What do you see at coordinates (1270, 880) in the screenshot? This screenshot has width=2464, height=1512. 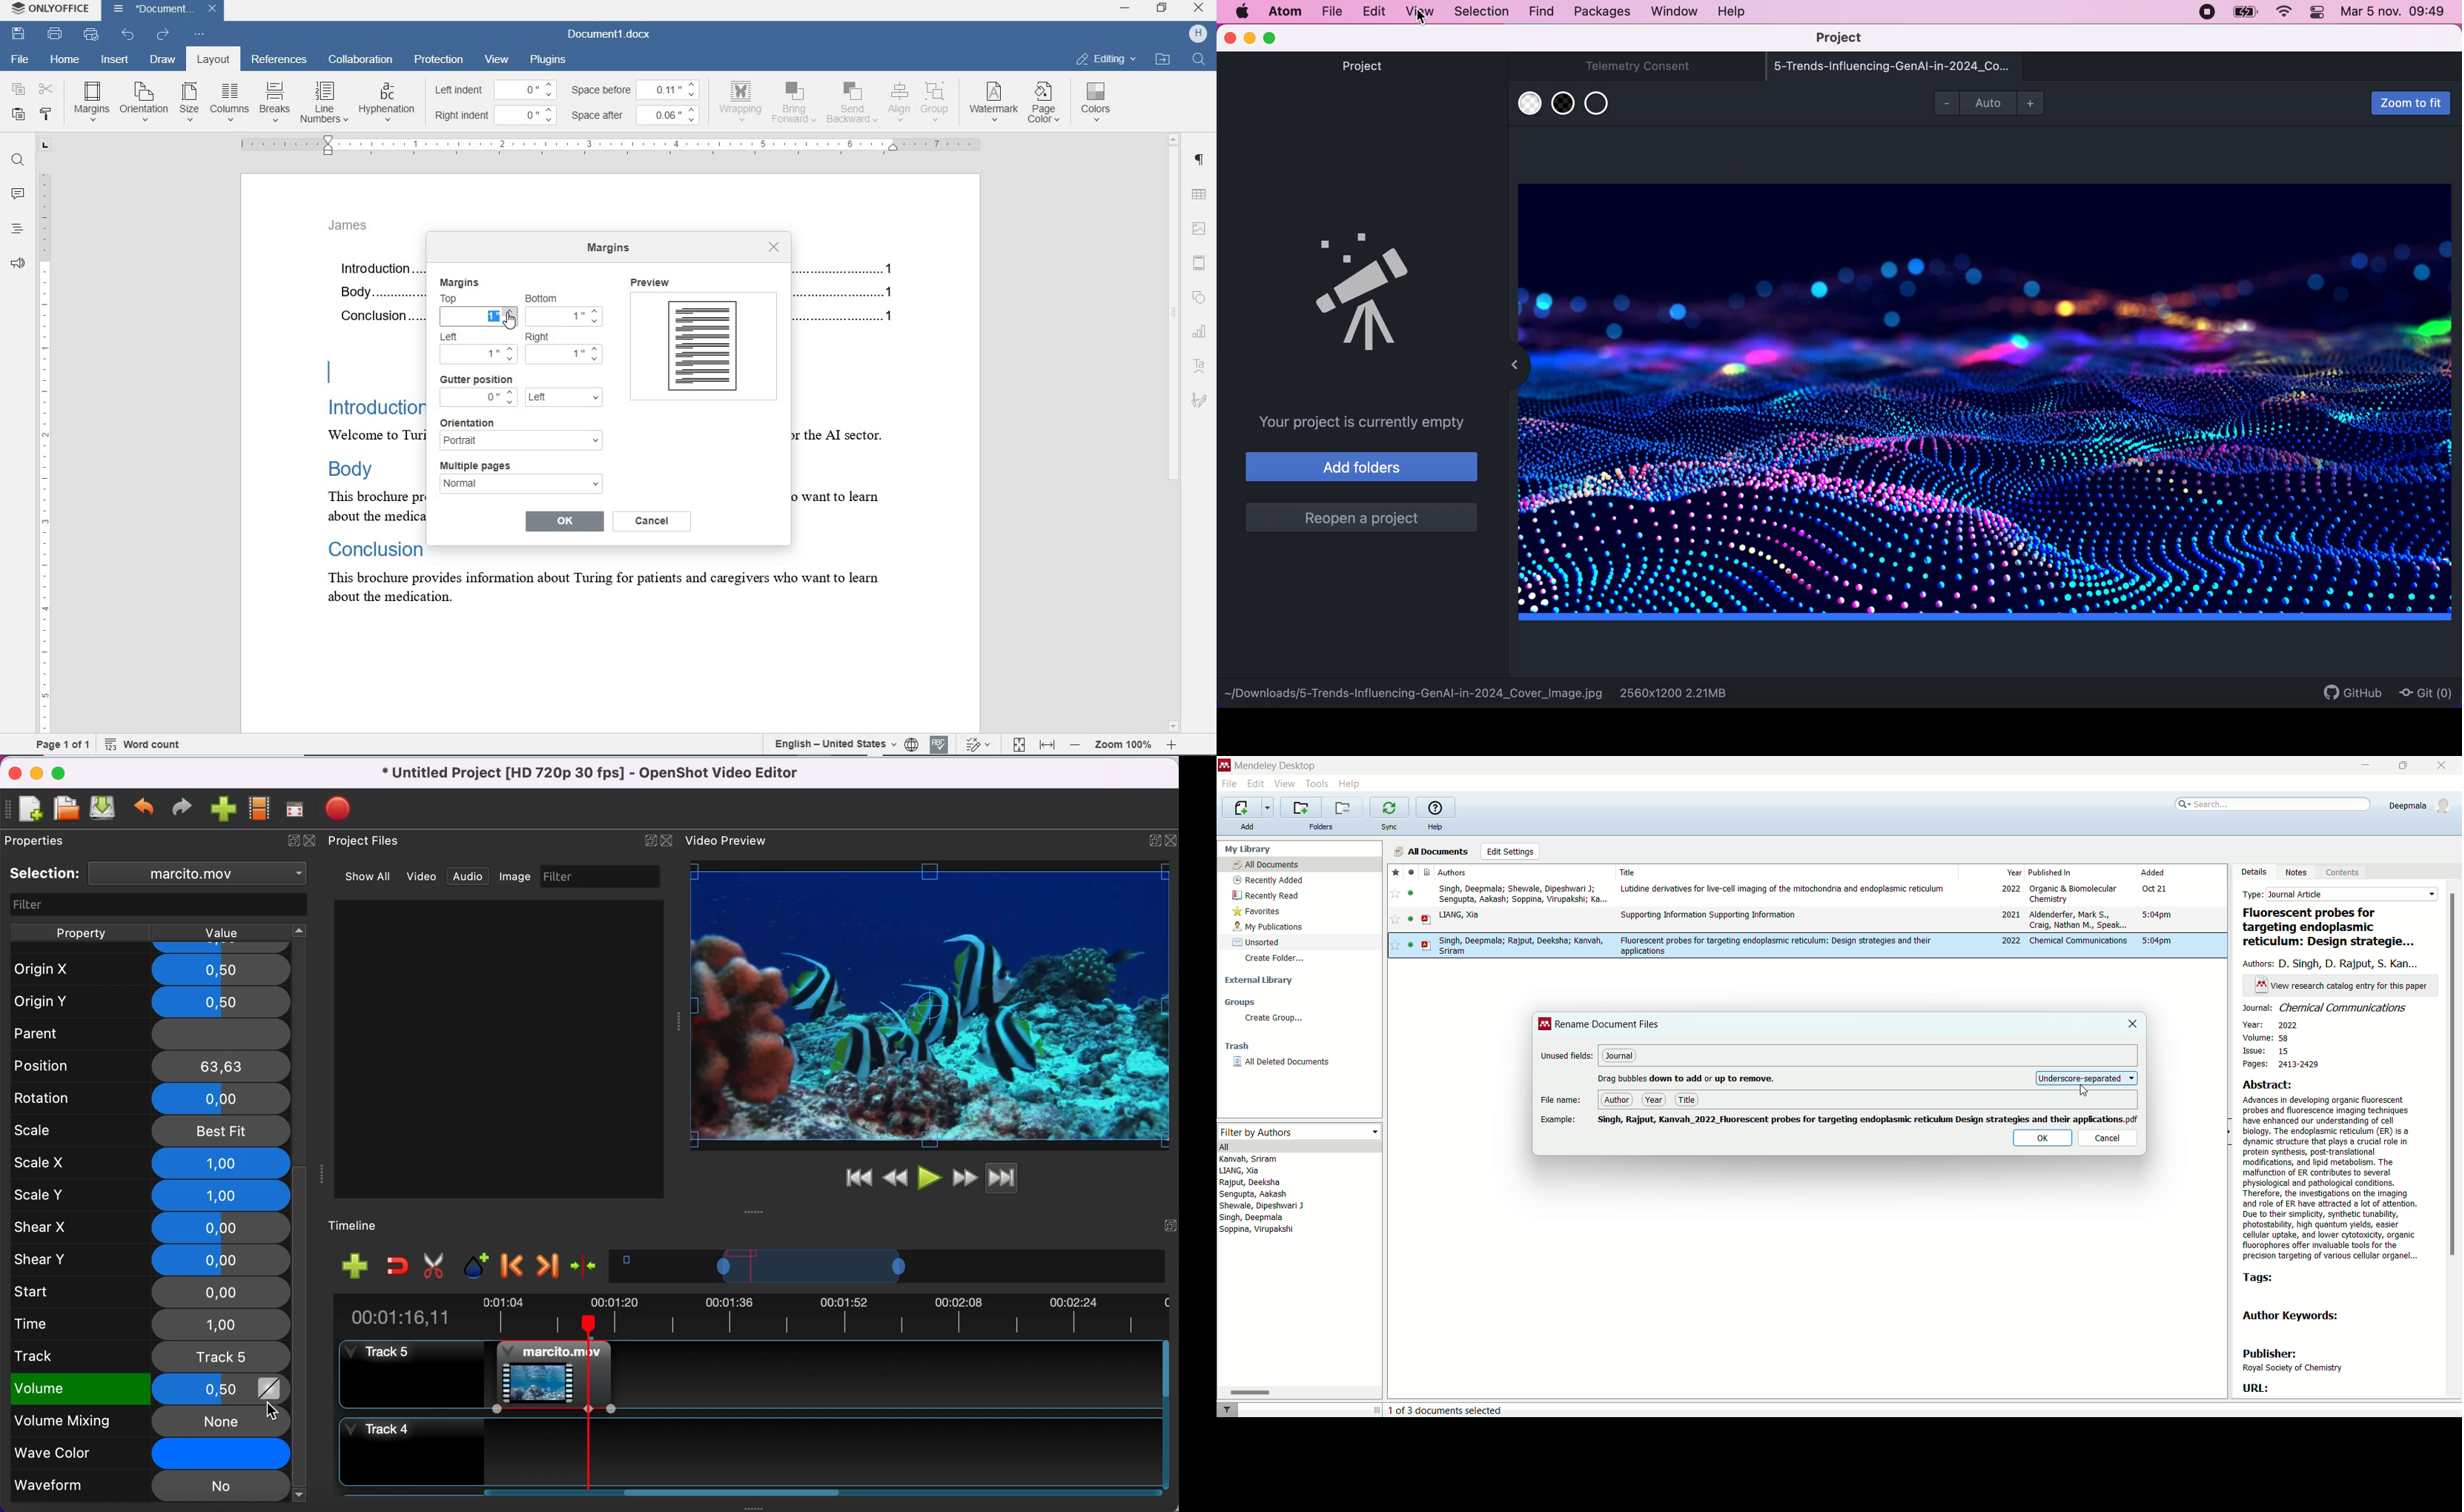 I see `recently added` at bounding box center [1270, 880].